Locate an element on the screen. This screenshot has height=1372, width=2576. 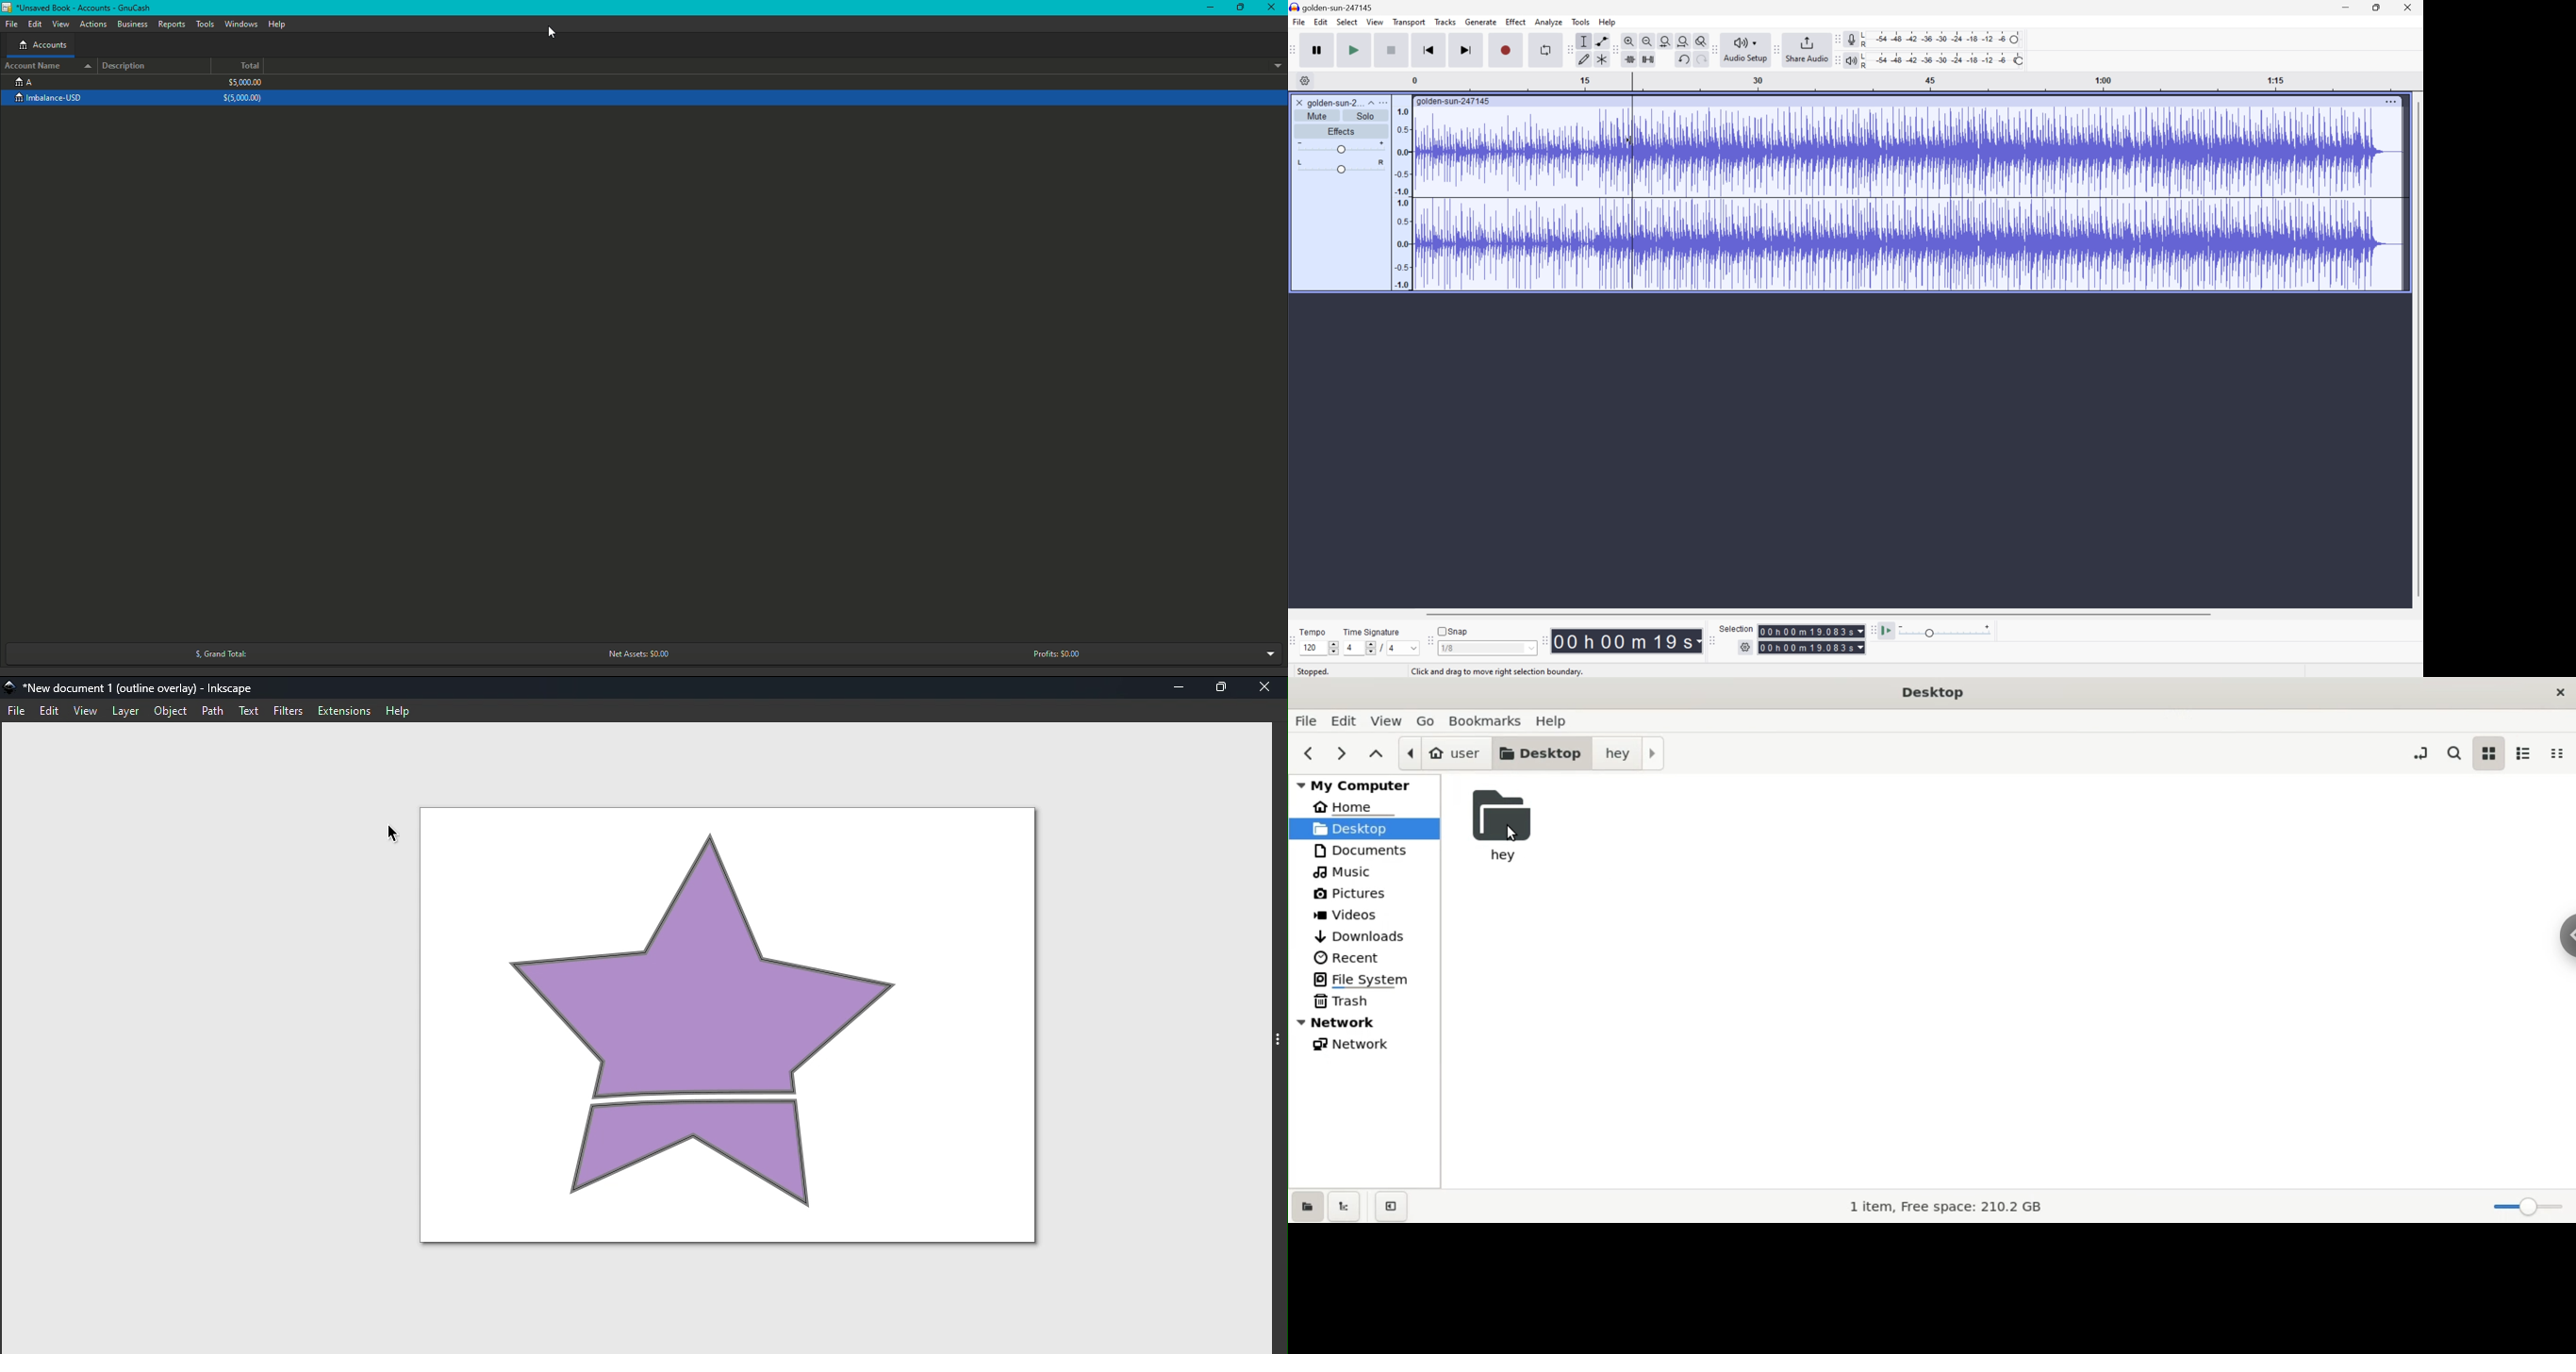
Drop Down is located at coordinates (1530, 649).